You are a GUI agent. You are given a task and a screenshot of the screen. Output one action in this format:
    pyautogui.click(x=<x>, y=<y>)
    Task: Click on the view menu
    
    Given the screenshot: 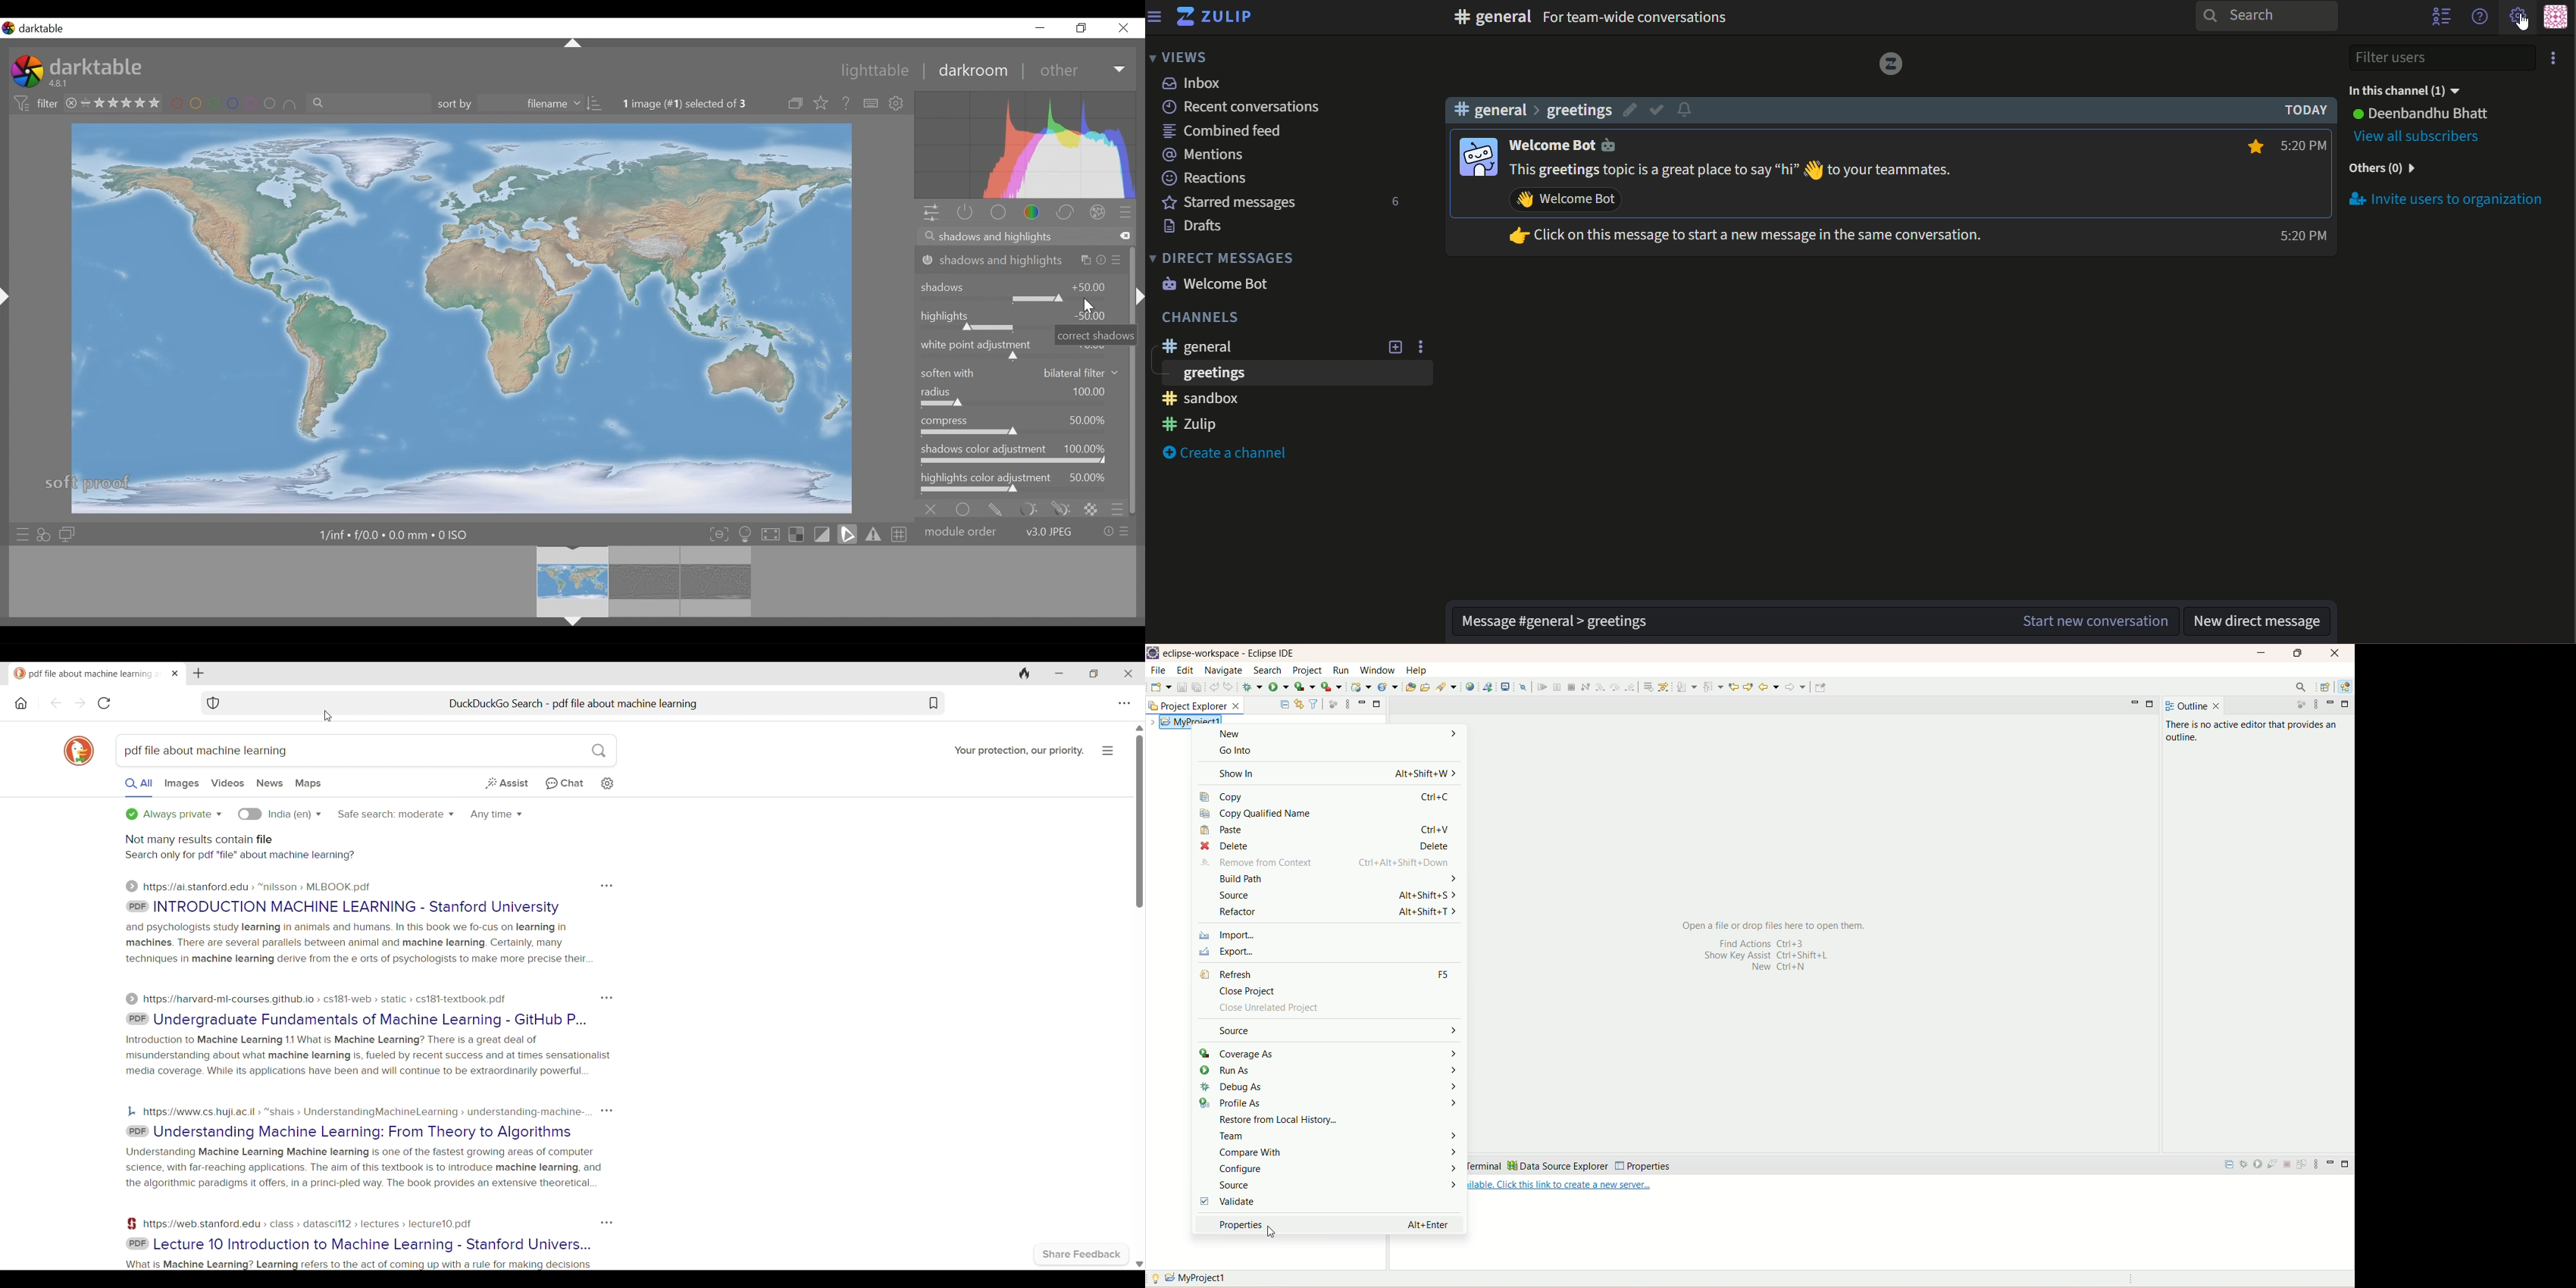 What is the action you would take?
    pyautogui.click(x=1346, y=704)
    